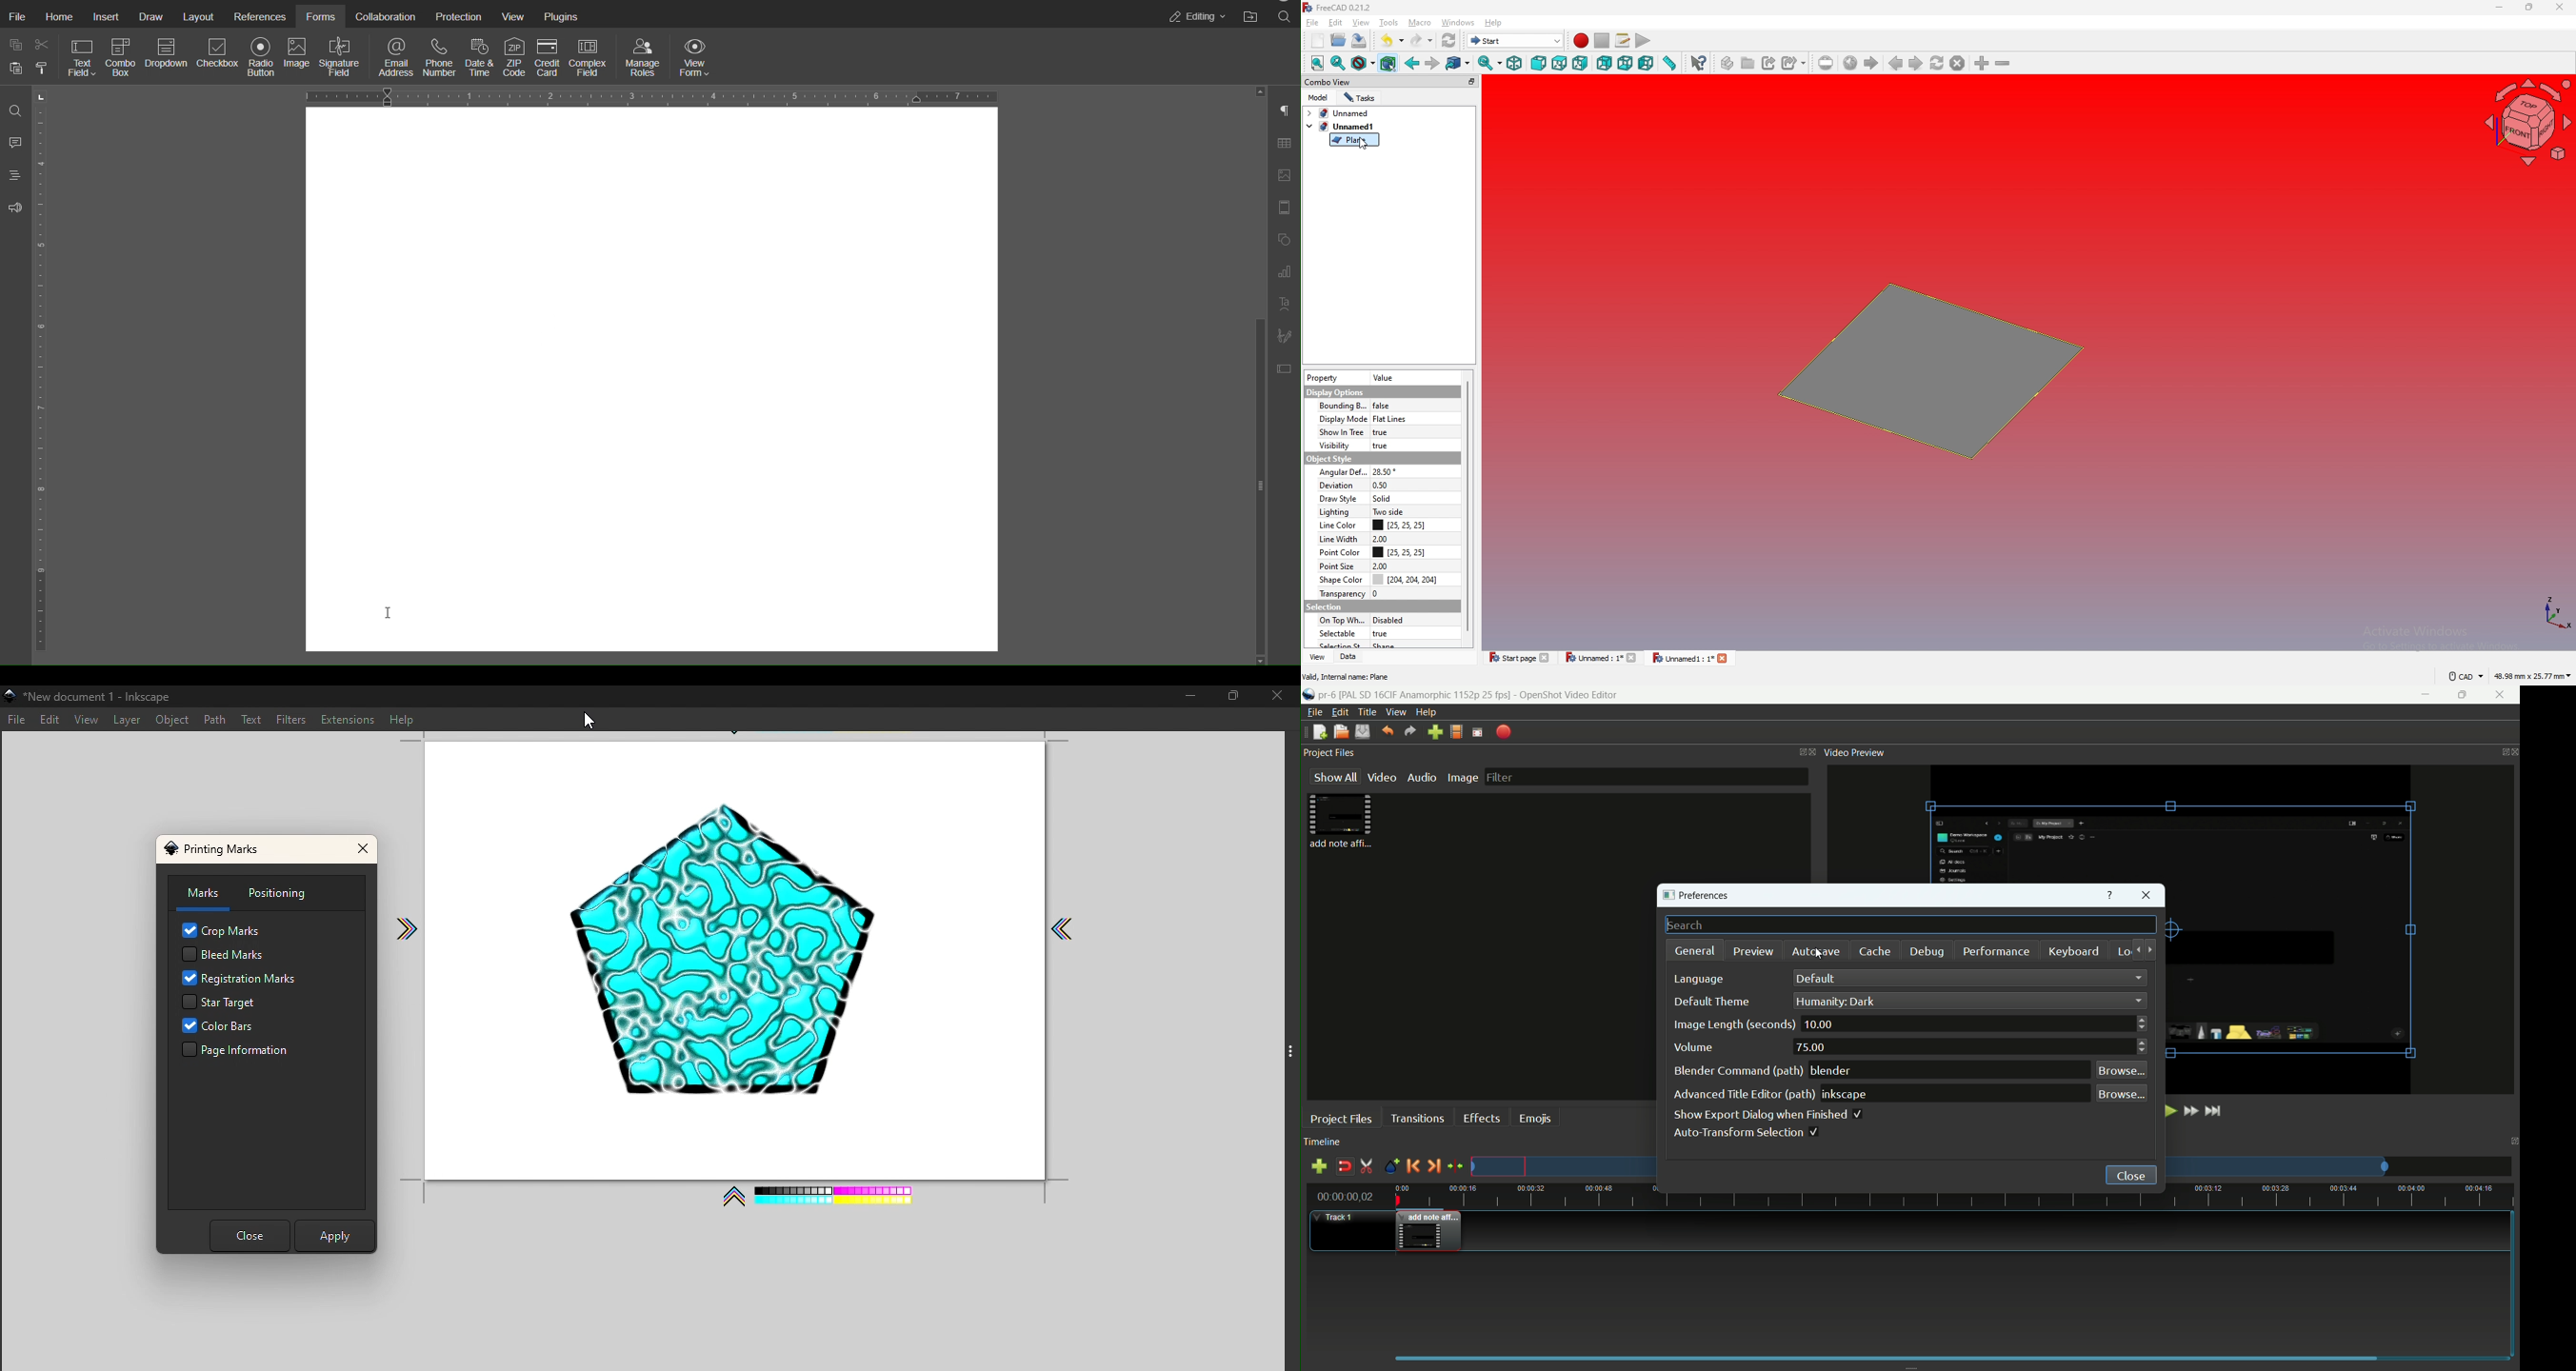  I want to click on inkspace, so click(1847, 1094).